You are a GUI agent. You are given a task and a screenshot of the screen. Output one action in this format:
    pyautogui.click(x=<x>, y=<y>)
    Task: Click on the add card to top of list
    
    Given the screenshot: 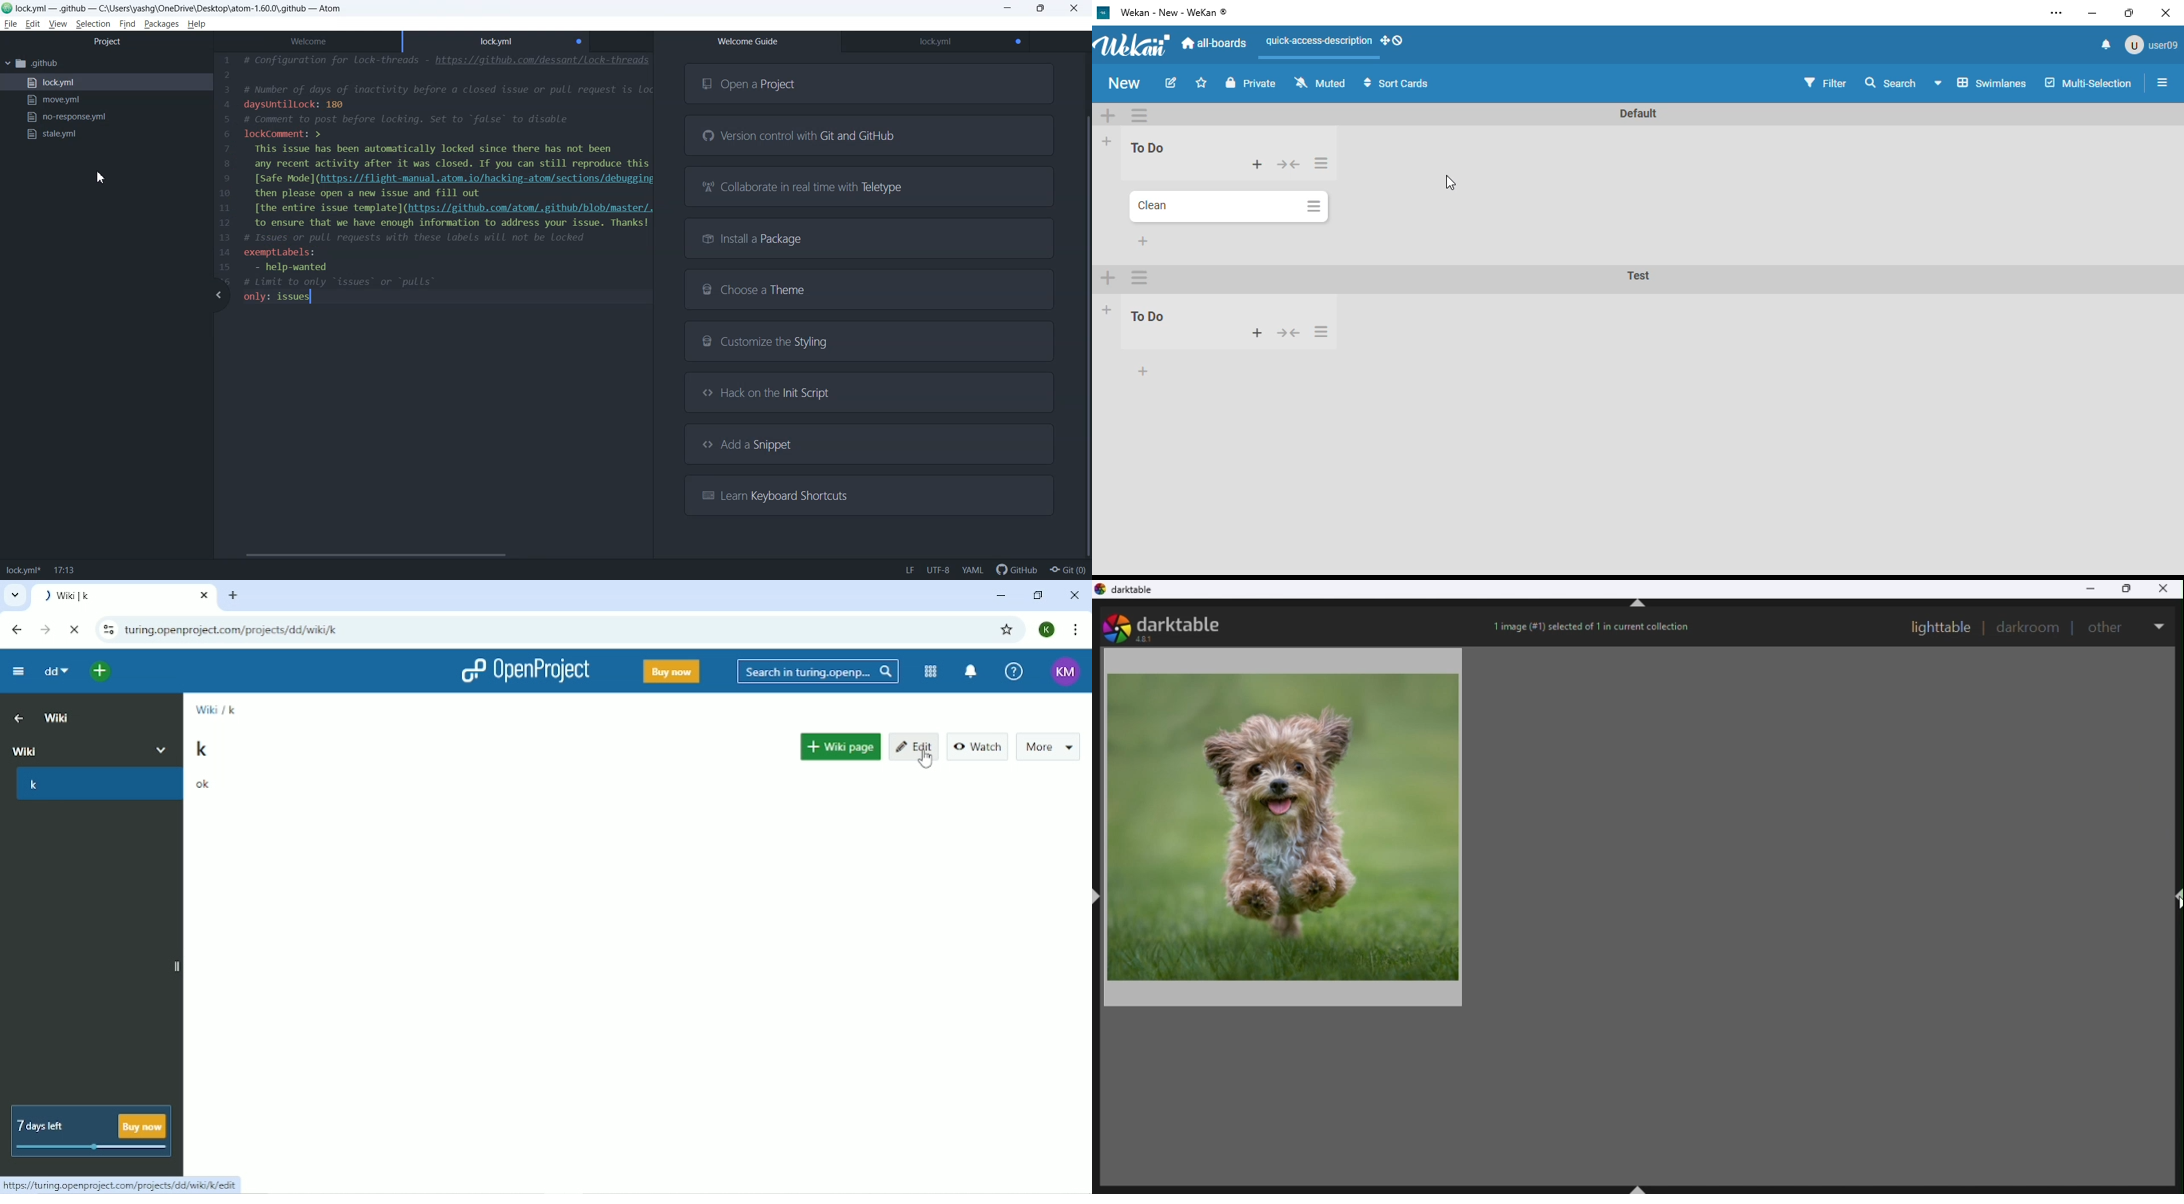 What is the action you would take?
    pyautogui.click(x=1257, y=165)
    